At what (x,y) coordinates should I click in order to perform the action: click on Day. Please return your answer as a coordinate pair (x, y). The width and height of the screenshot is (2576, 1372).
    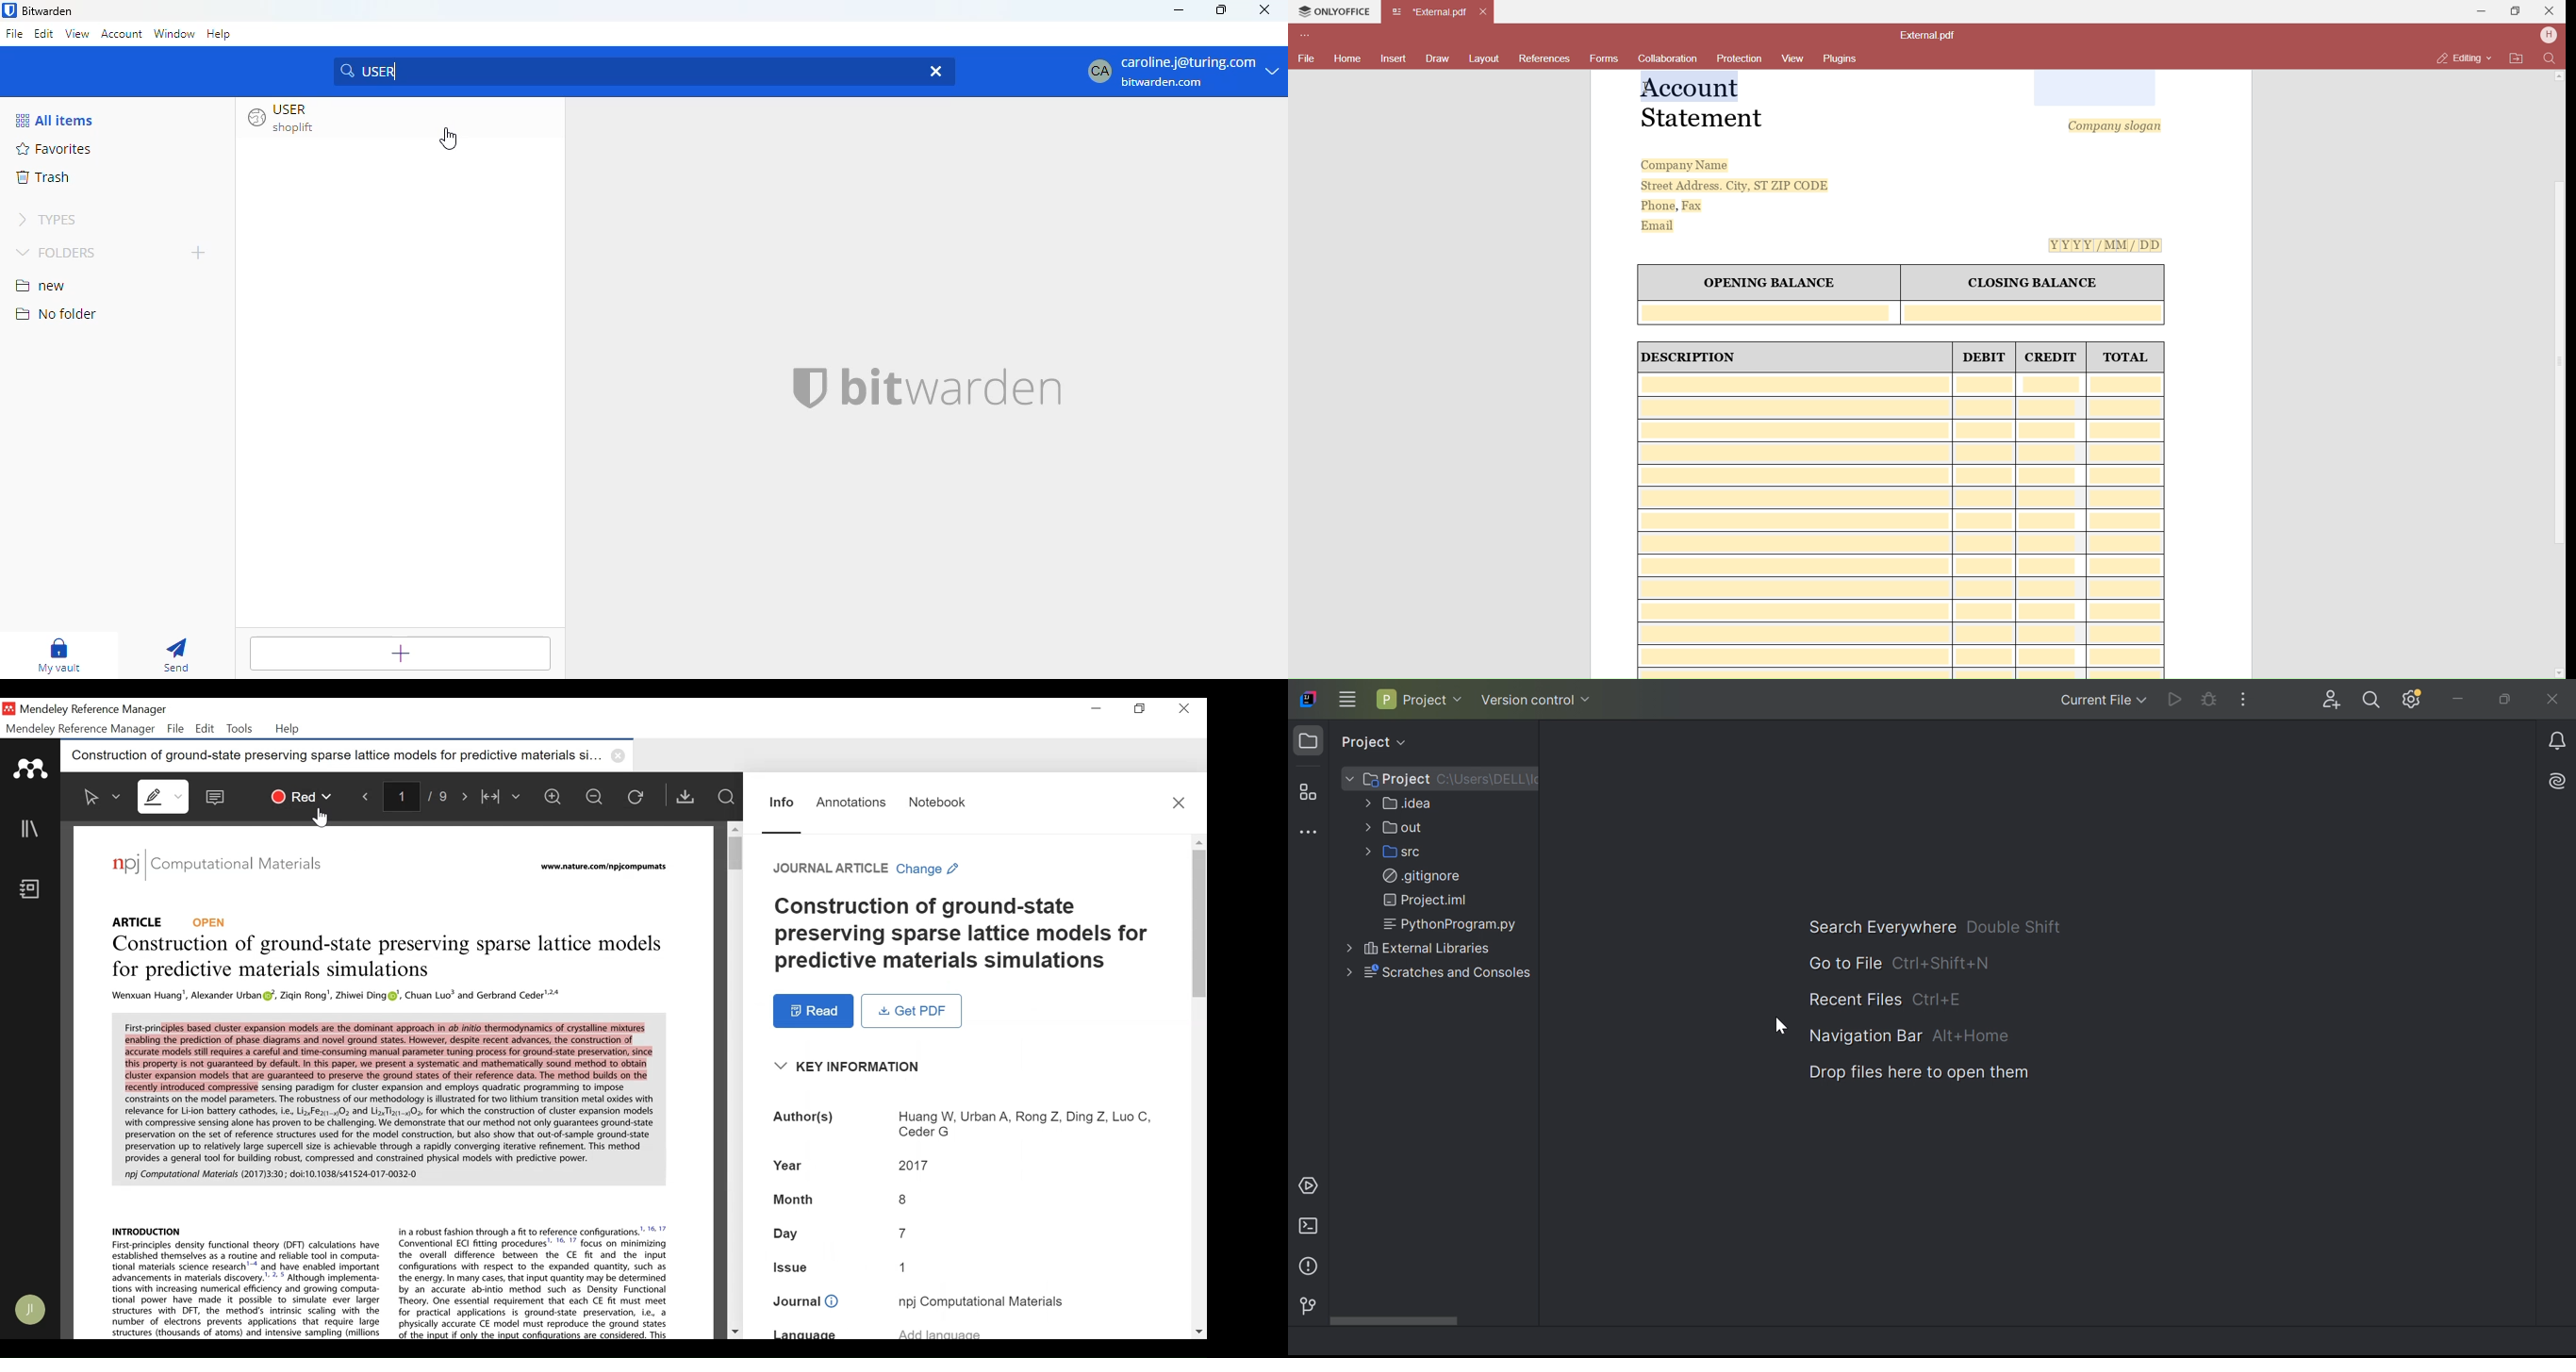
    Looking at the image, I should click on (786, 1235).